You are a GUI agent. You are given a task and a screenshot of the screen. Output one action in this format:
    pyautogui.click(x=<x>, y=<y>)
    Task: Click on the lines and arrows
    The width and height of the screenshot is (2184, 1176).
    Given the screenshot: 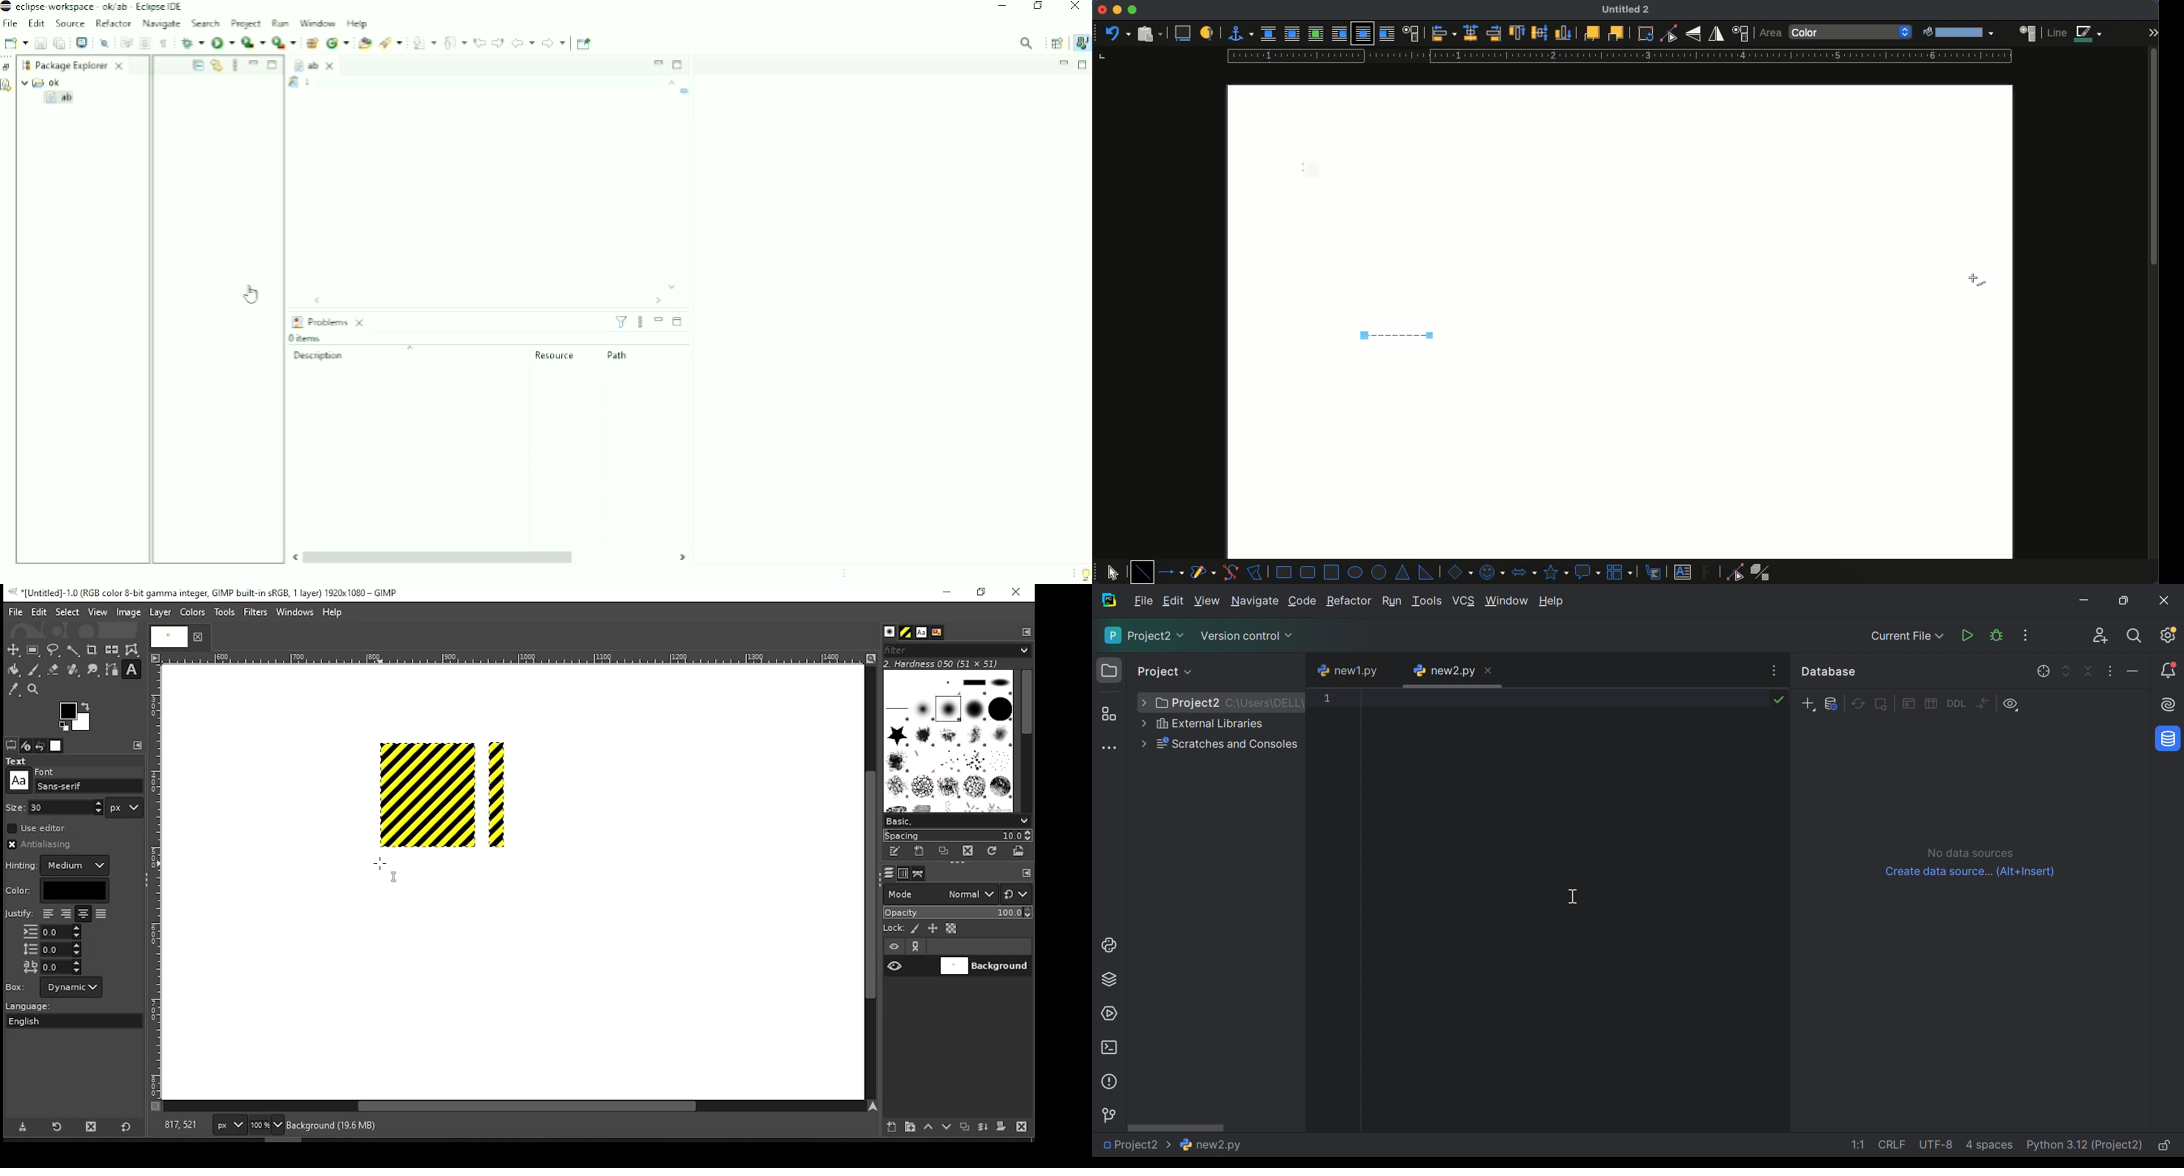 What is the action you would take?
    pyautogui.click(x=1173, y=572)
    